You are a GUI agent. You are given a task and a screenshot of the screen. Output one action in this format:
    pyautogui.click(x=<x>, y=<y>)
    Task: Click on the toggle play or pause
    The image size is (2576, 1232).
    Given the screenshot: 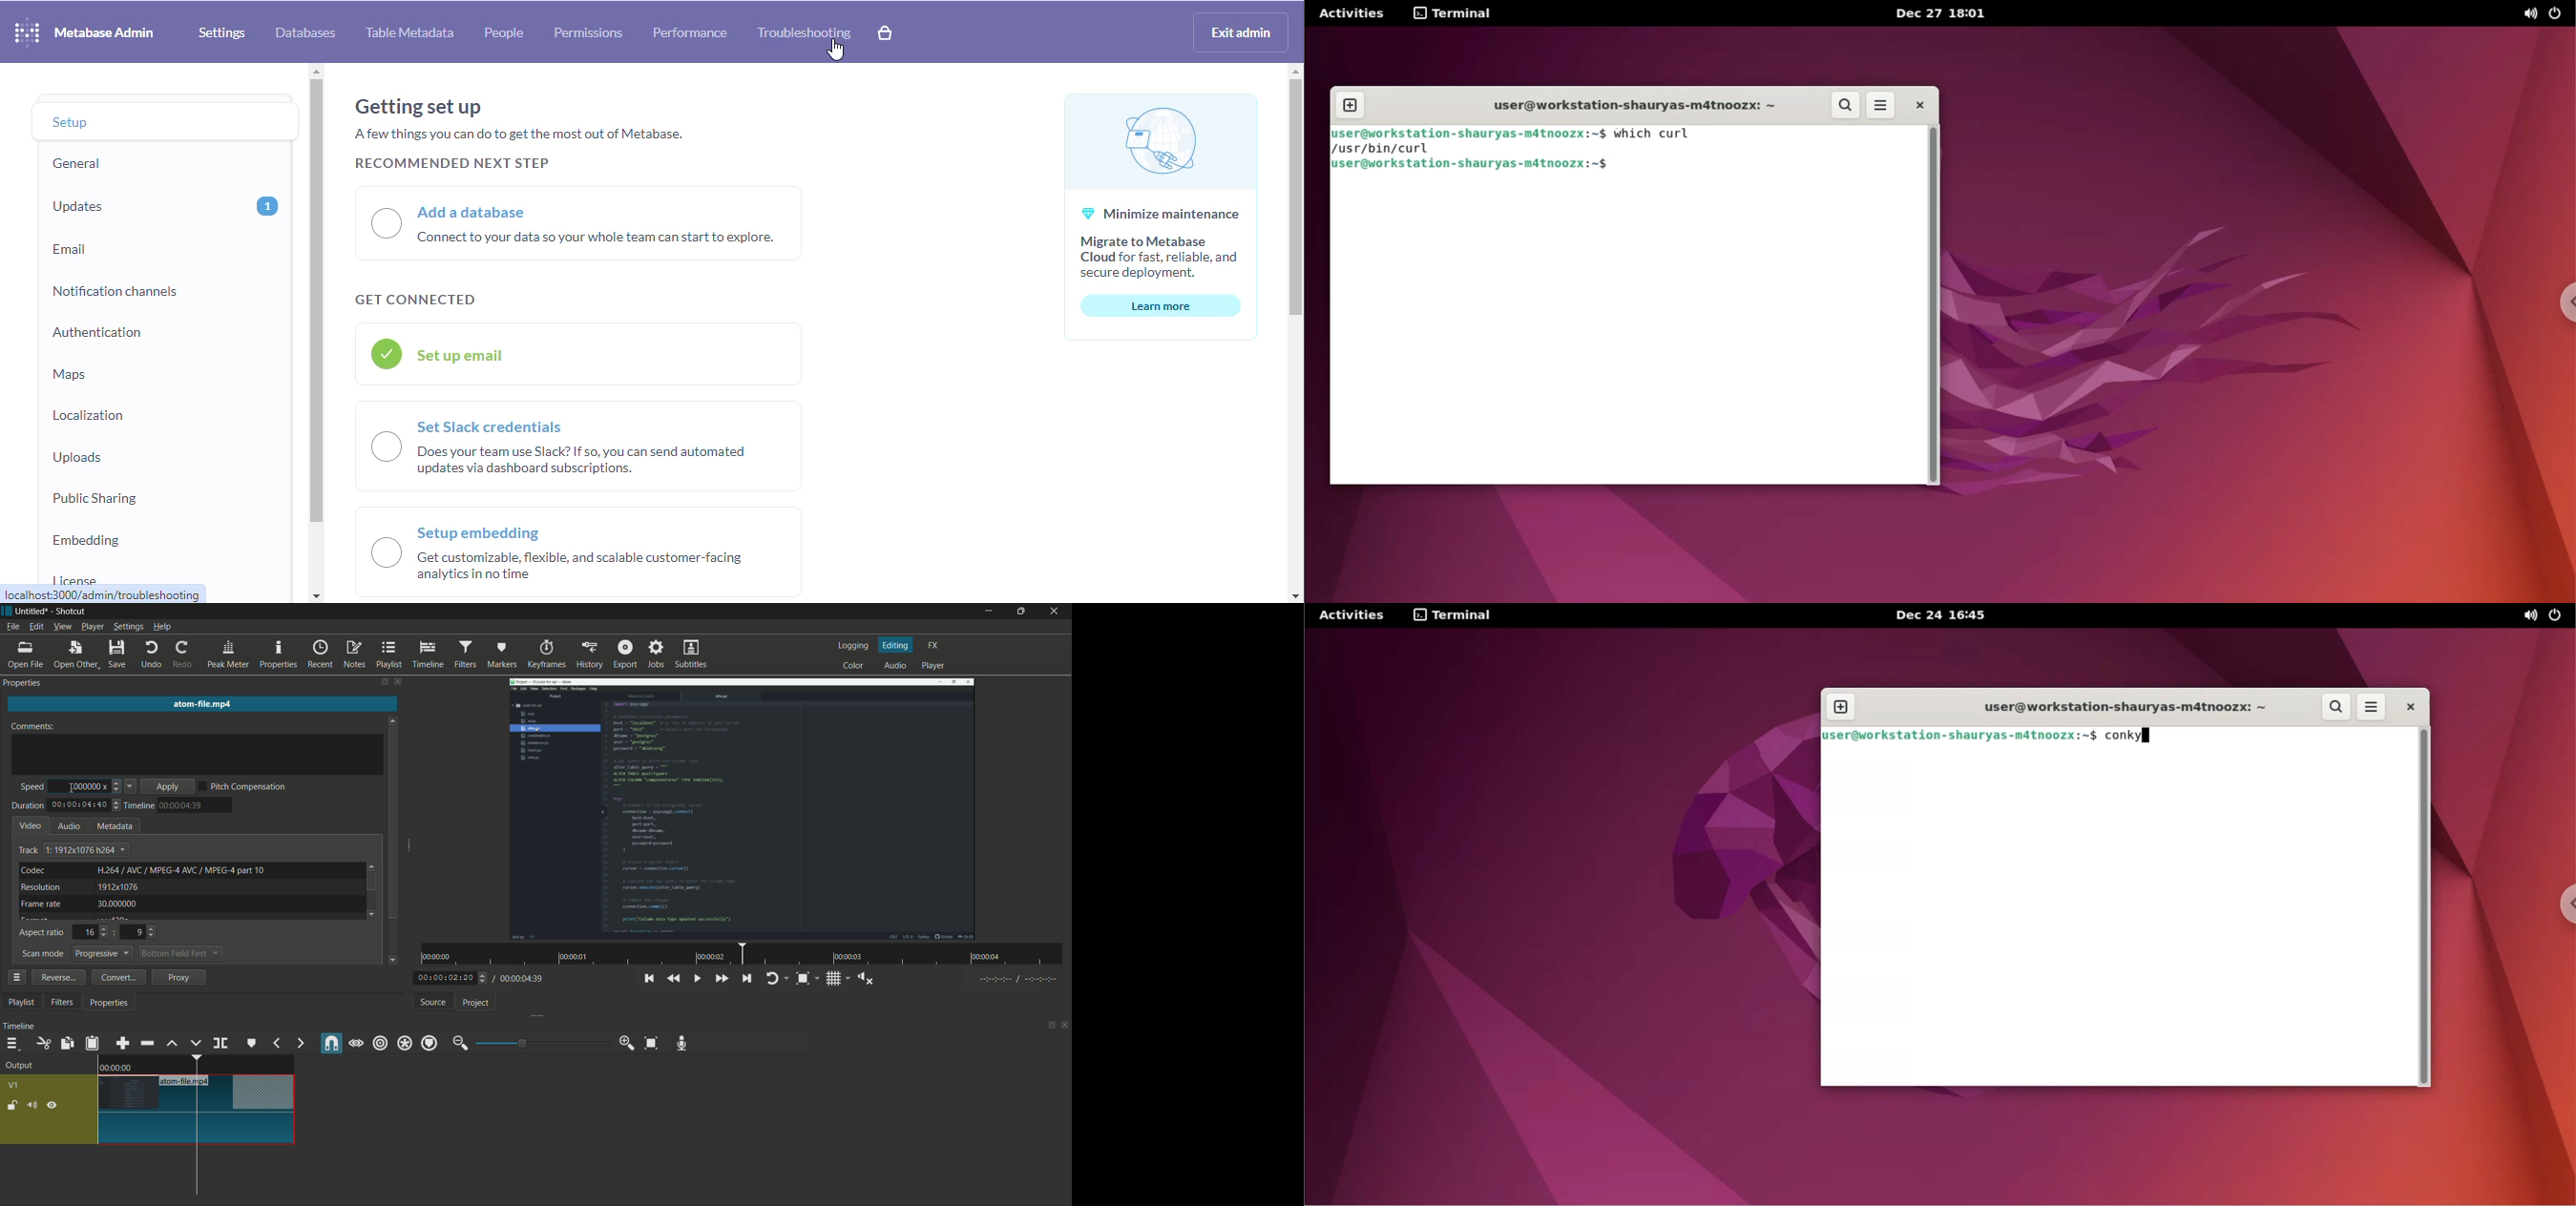 What is the action you would take?
    pyautogui.click(x=696, y=979)
    